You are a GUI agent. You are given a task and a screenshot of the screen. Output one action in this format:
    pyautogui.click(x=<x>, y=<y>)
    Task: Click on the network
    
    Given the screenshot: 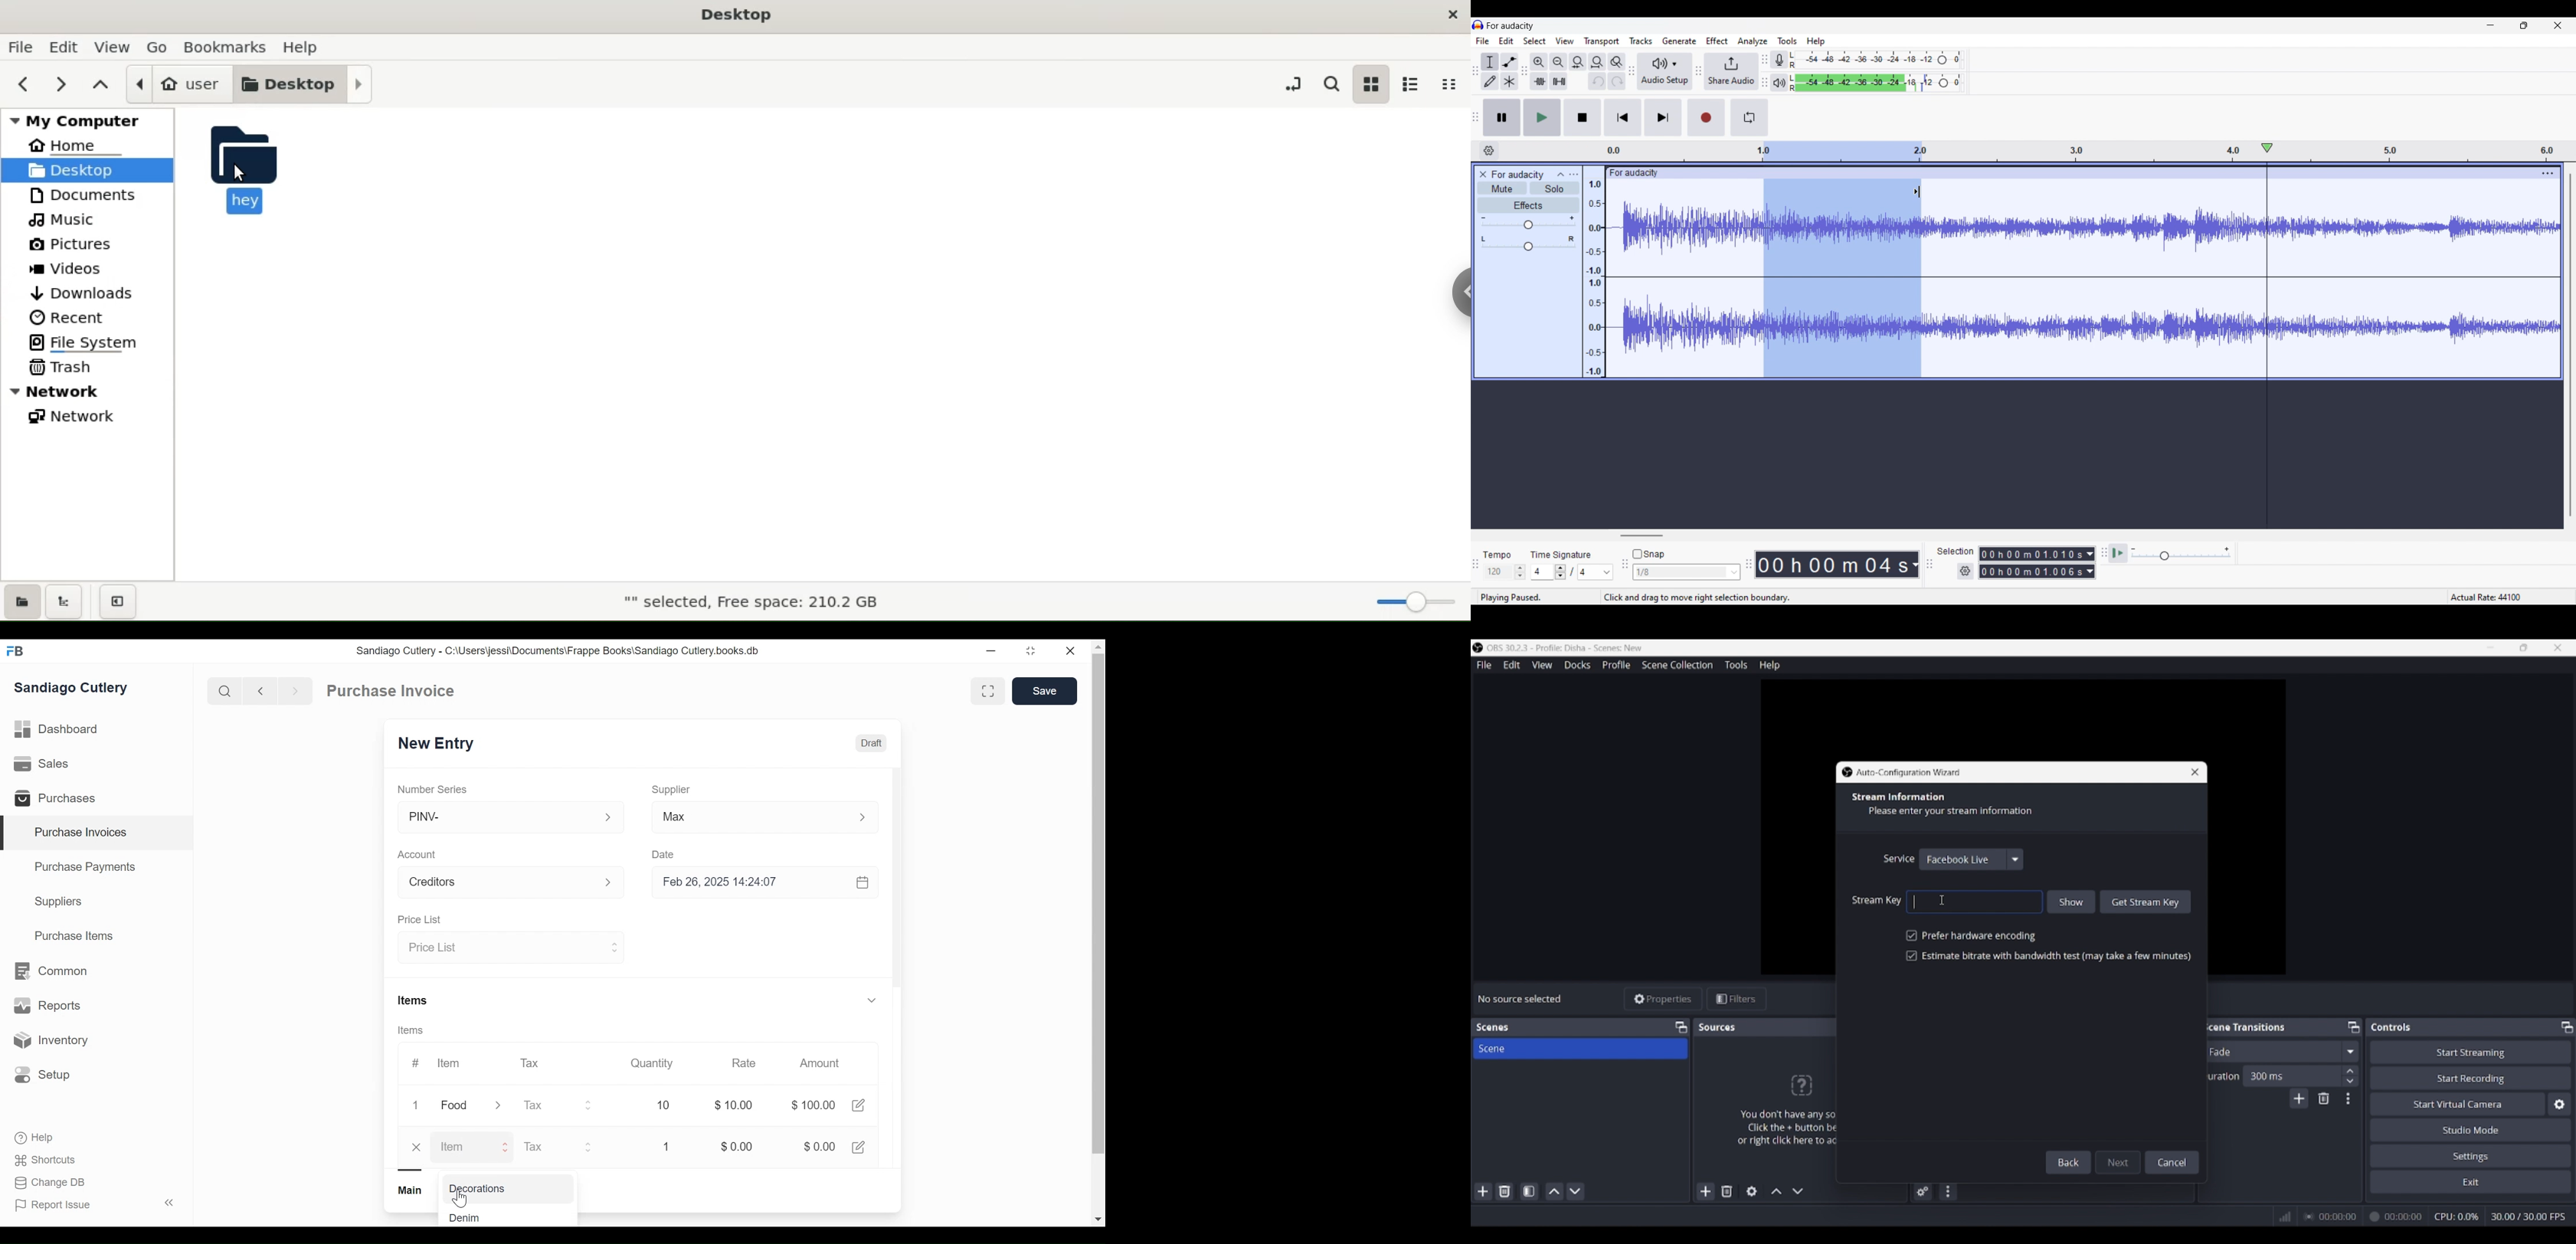 What is the action you would take?
    pyautogui.click(x=87, y=418)
    